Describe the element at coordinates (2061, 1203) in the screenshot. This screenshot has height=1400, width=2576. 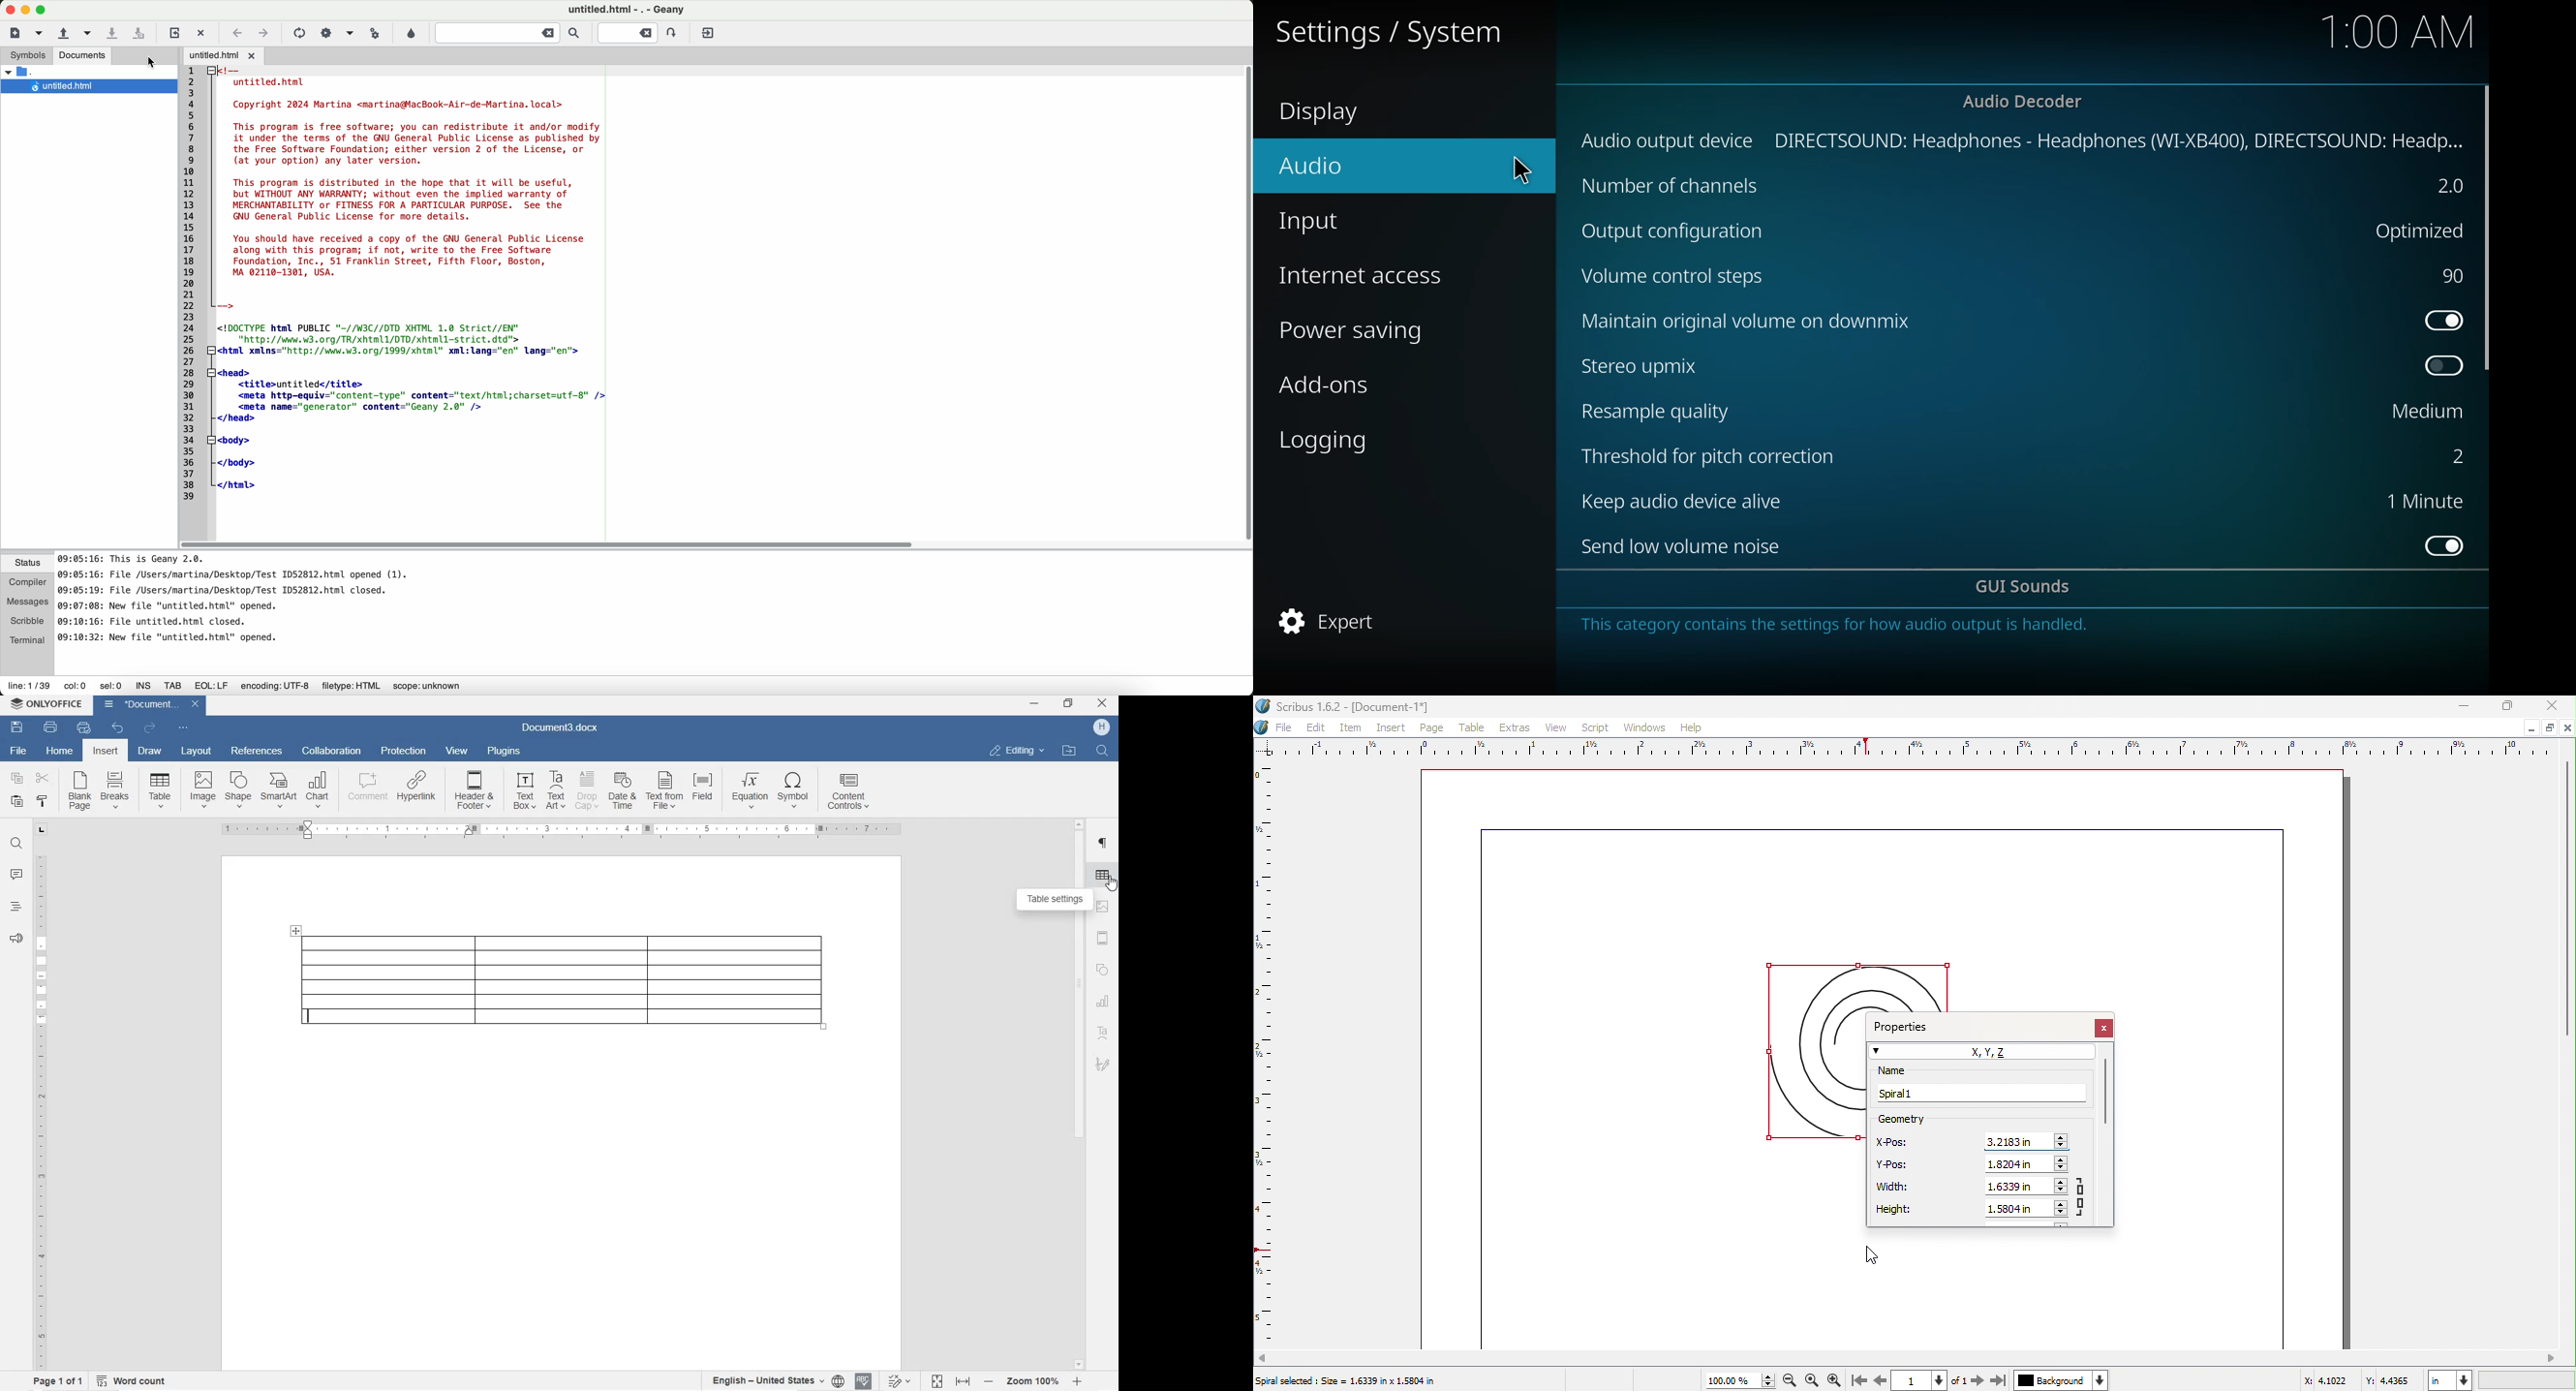
I see `increase height` at that location.